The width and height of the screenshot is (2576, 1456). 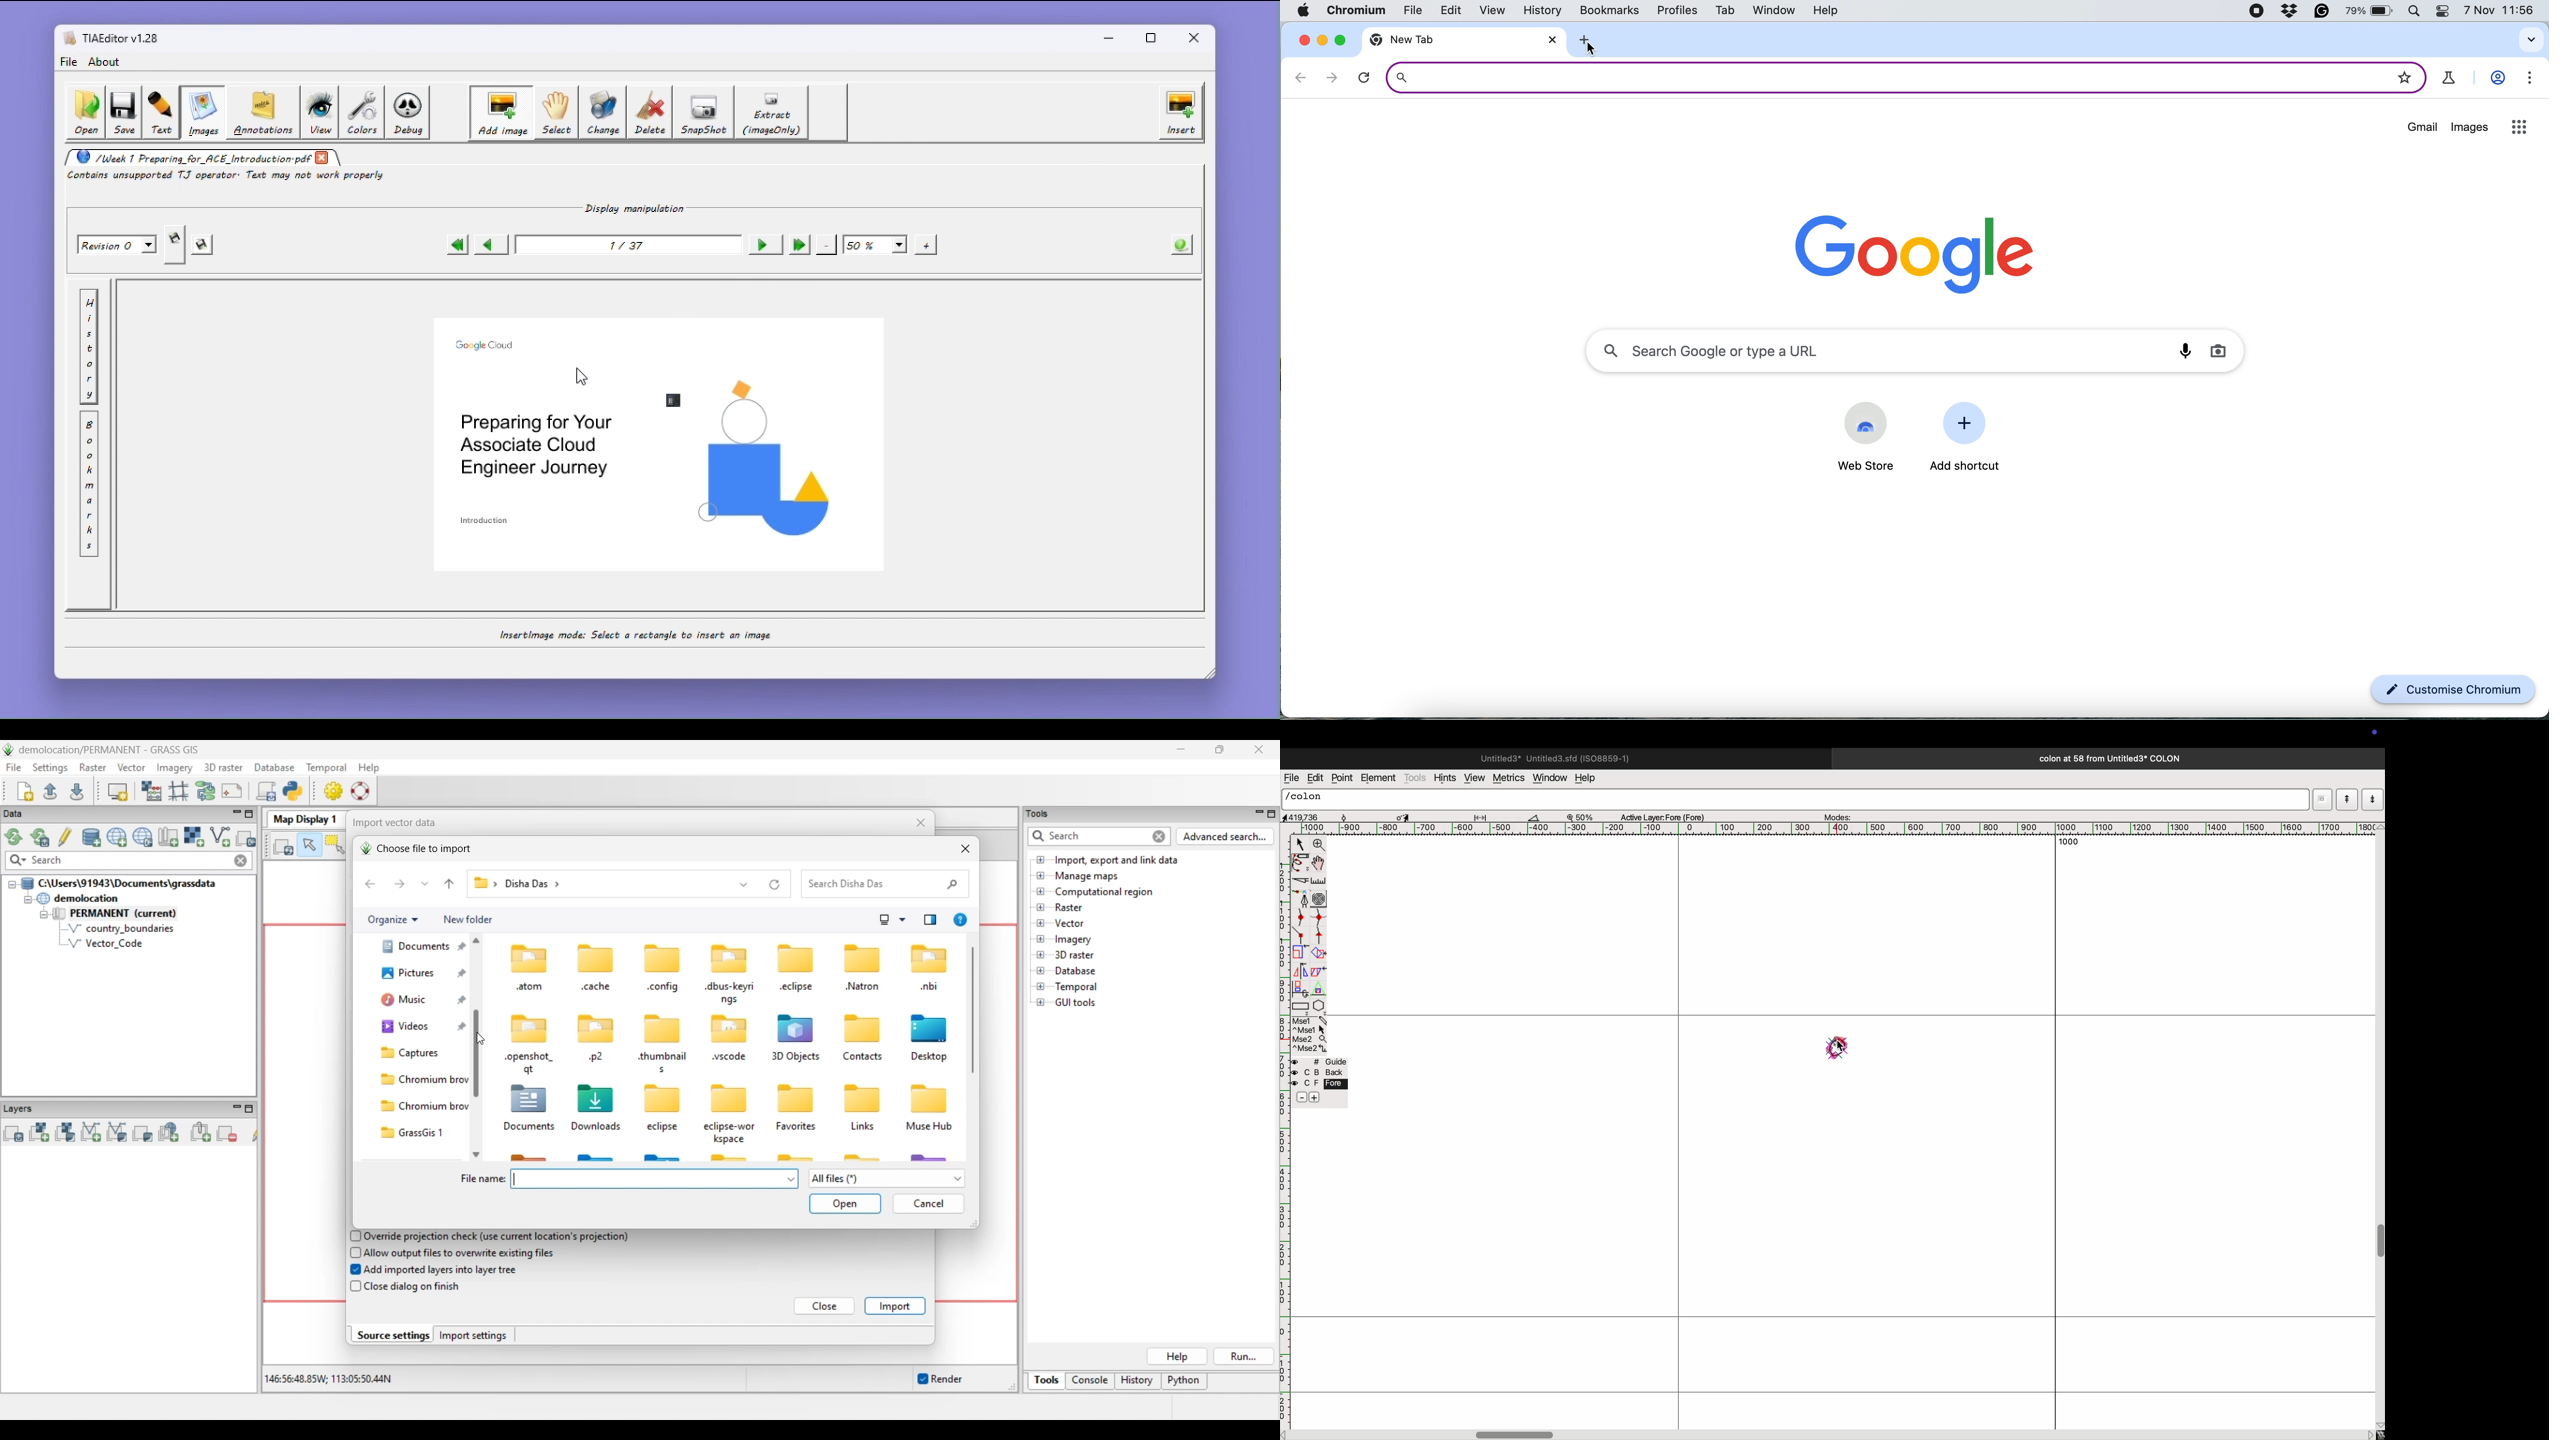 I want to click on mode up, so click(x=2346, y=799).